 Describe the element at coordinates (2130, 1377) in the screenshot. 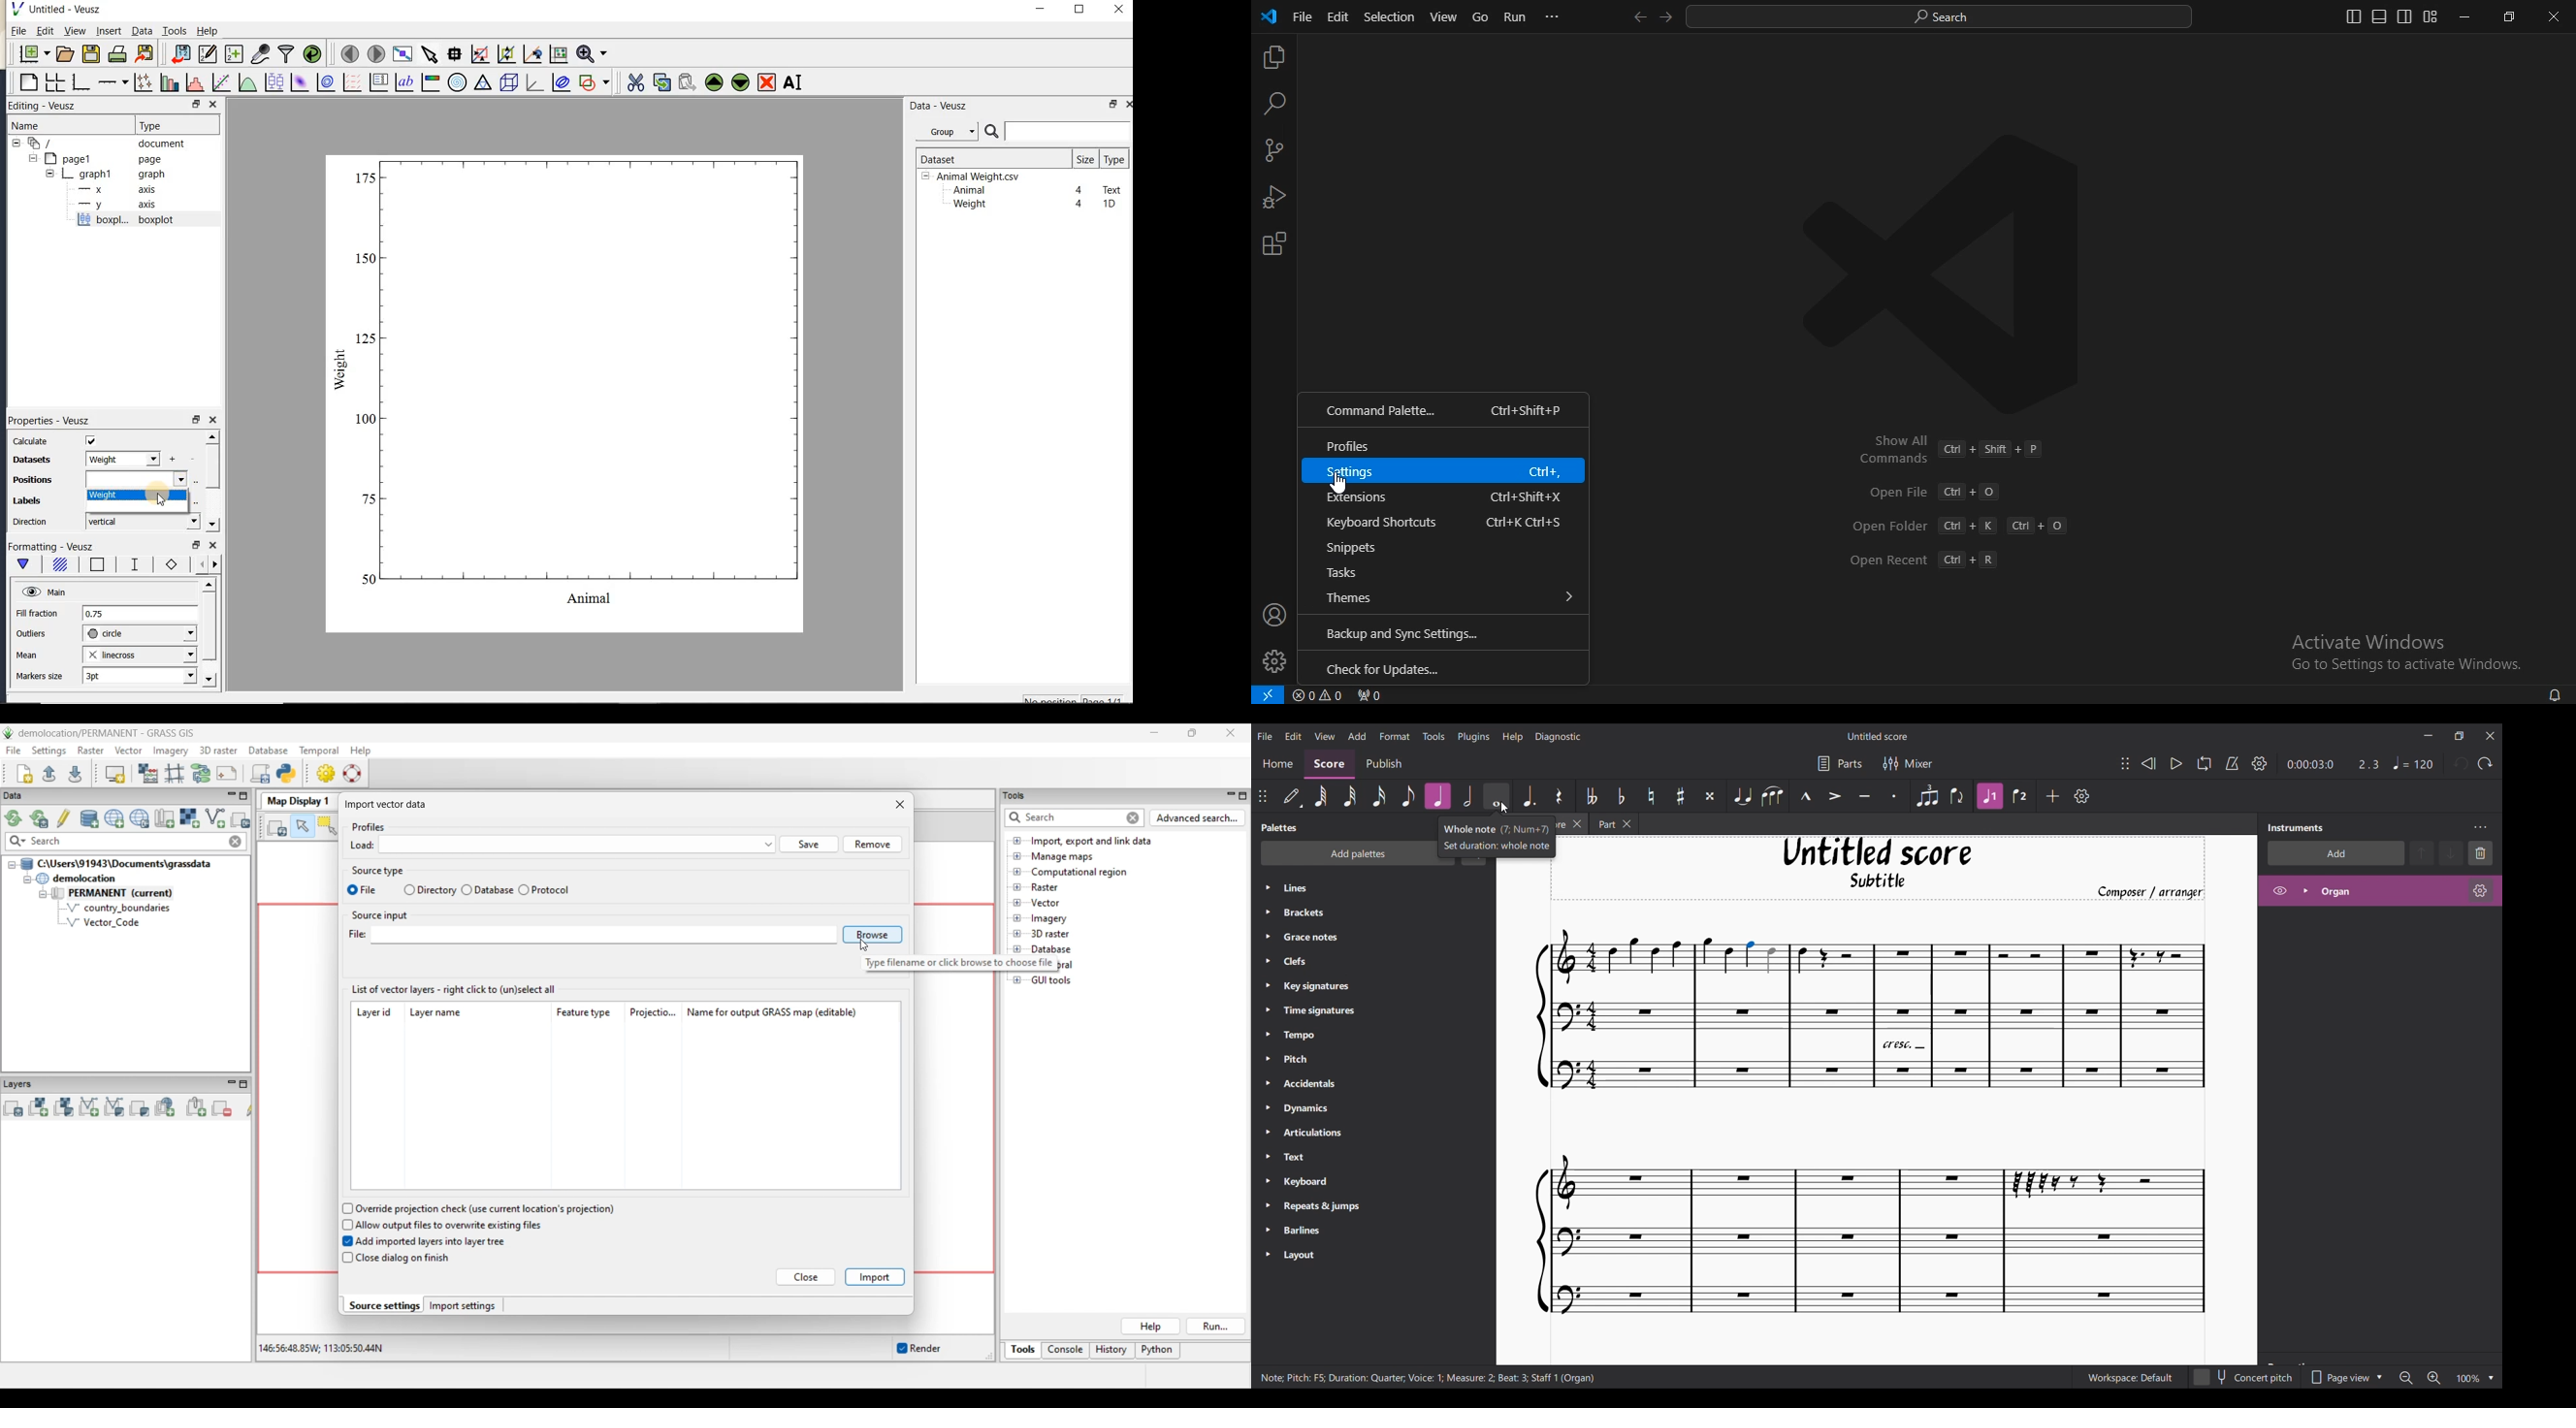

I see `Workspace setting` at that location.